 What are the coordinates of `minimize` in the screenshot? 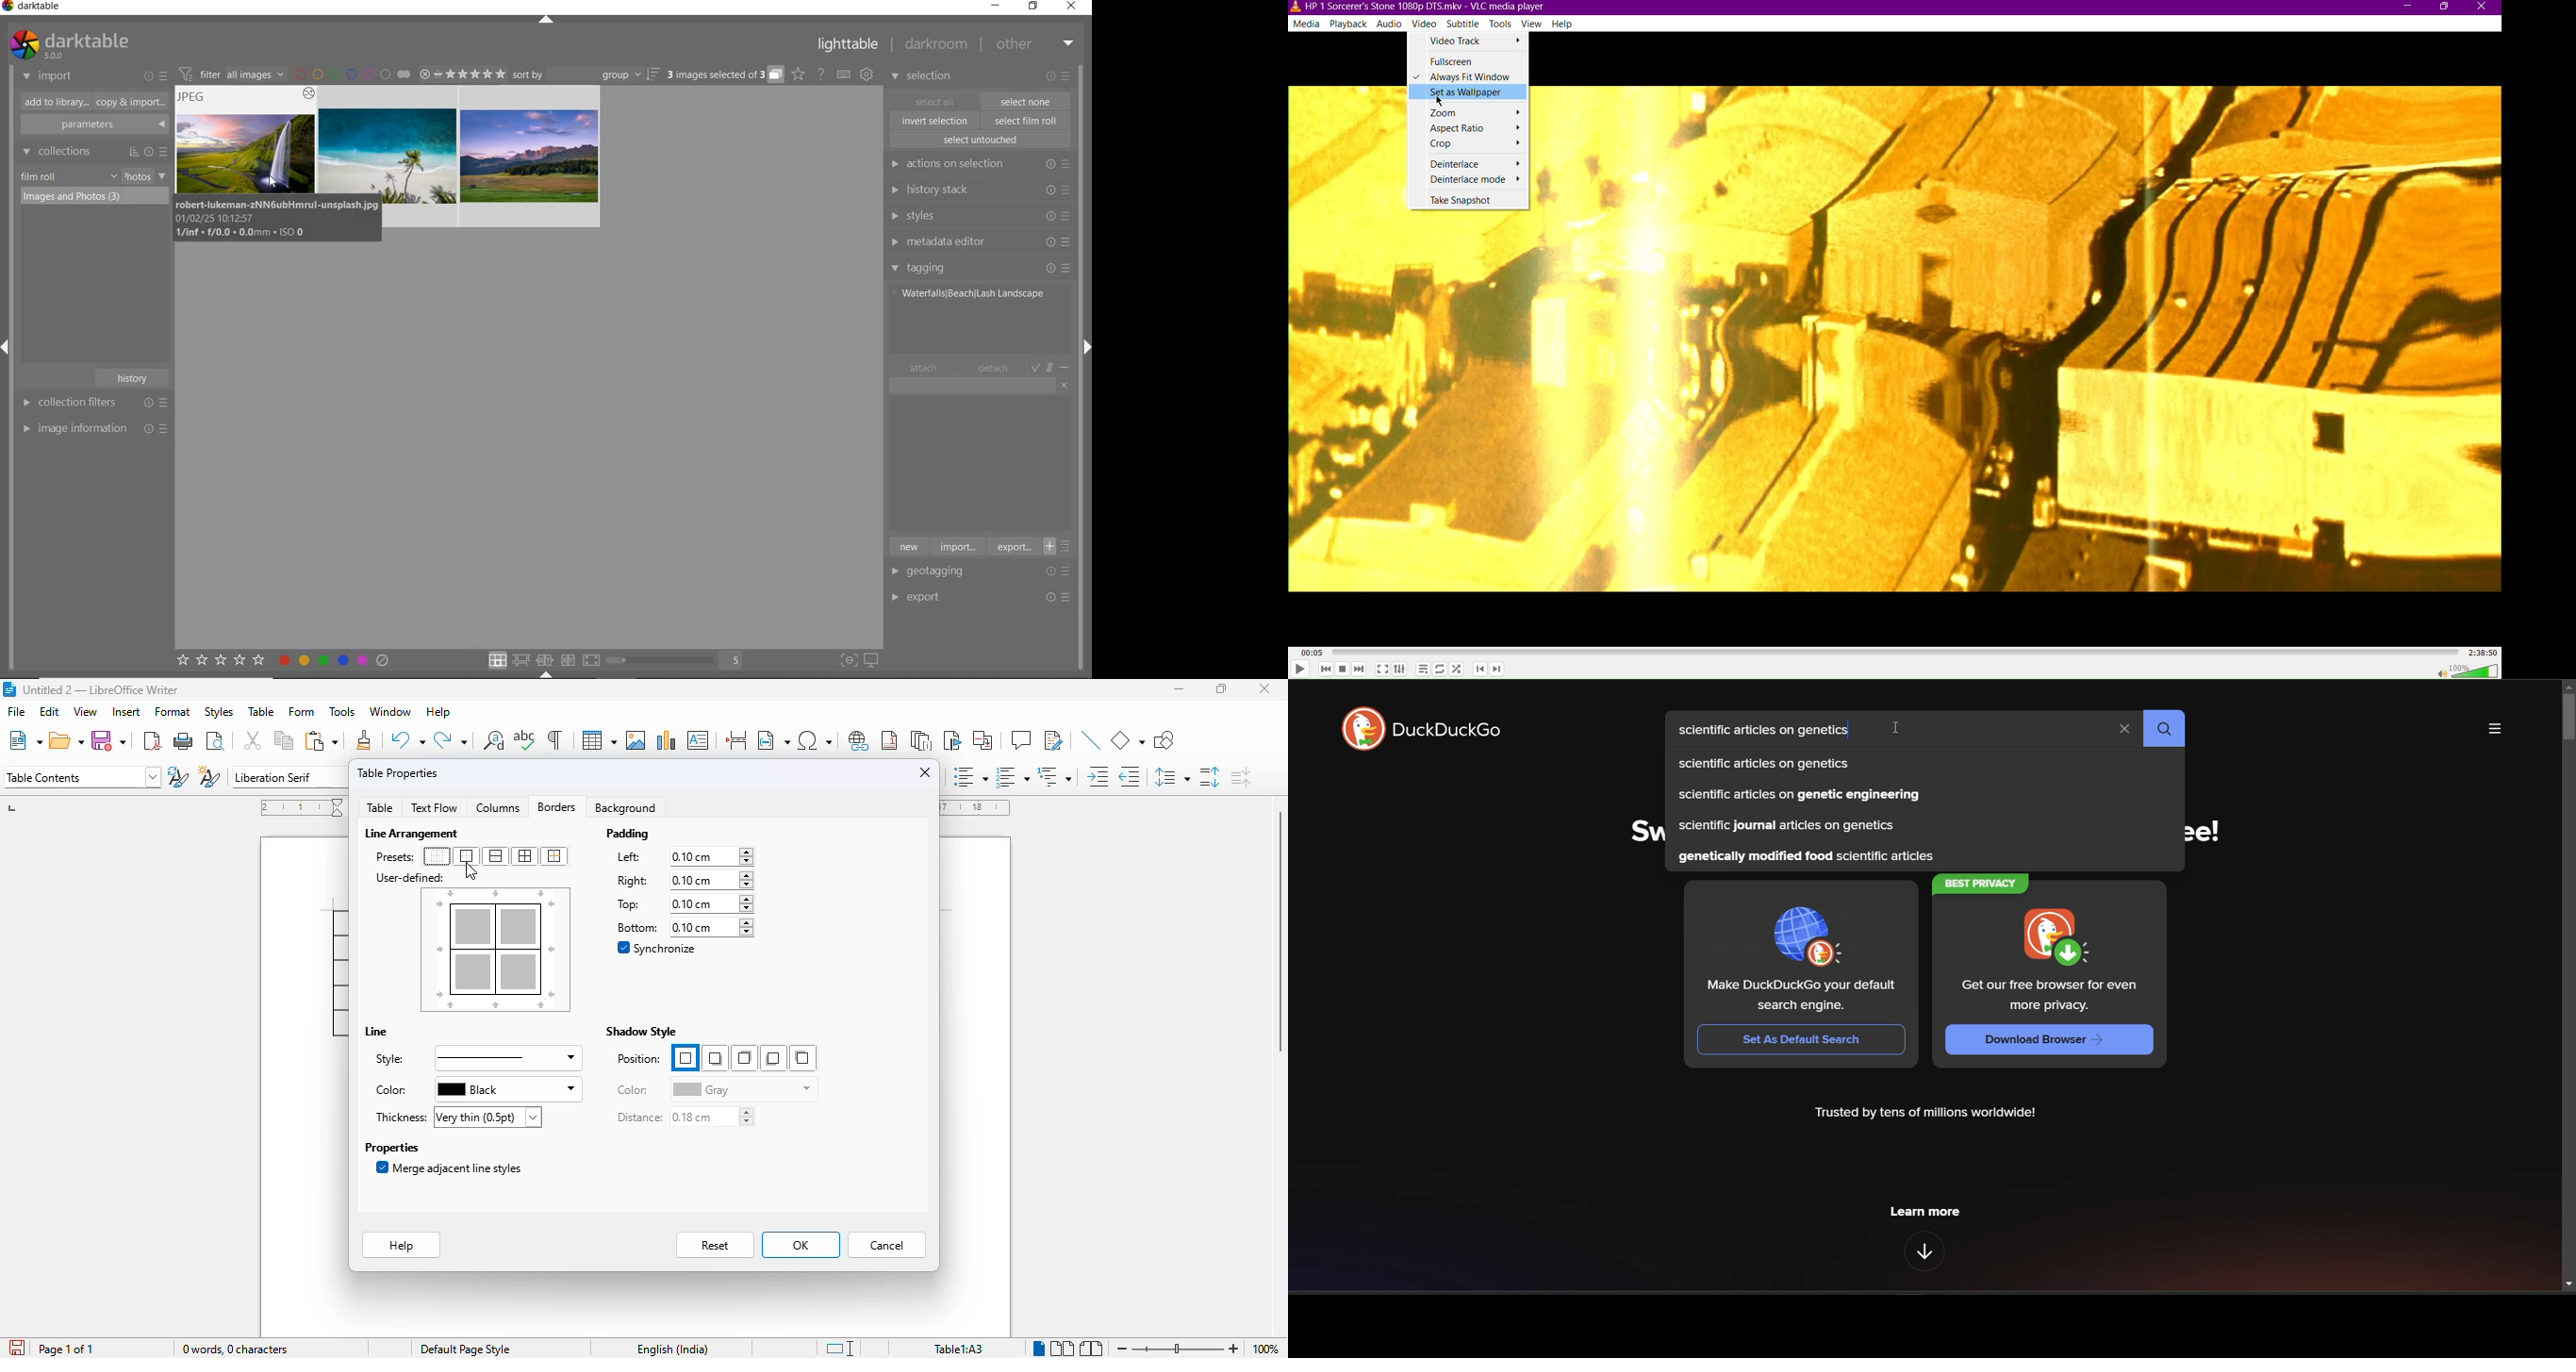 It's located at (1179, 688).